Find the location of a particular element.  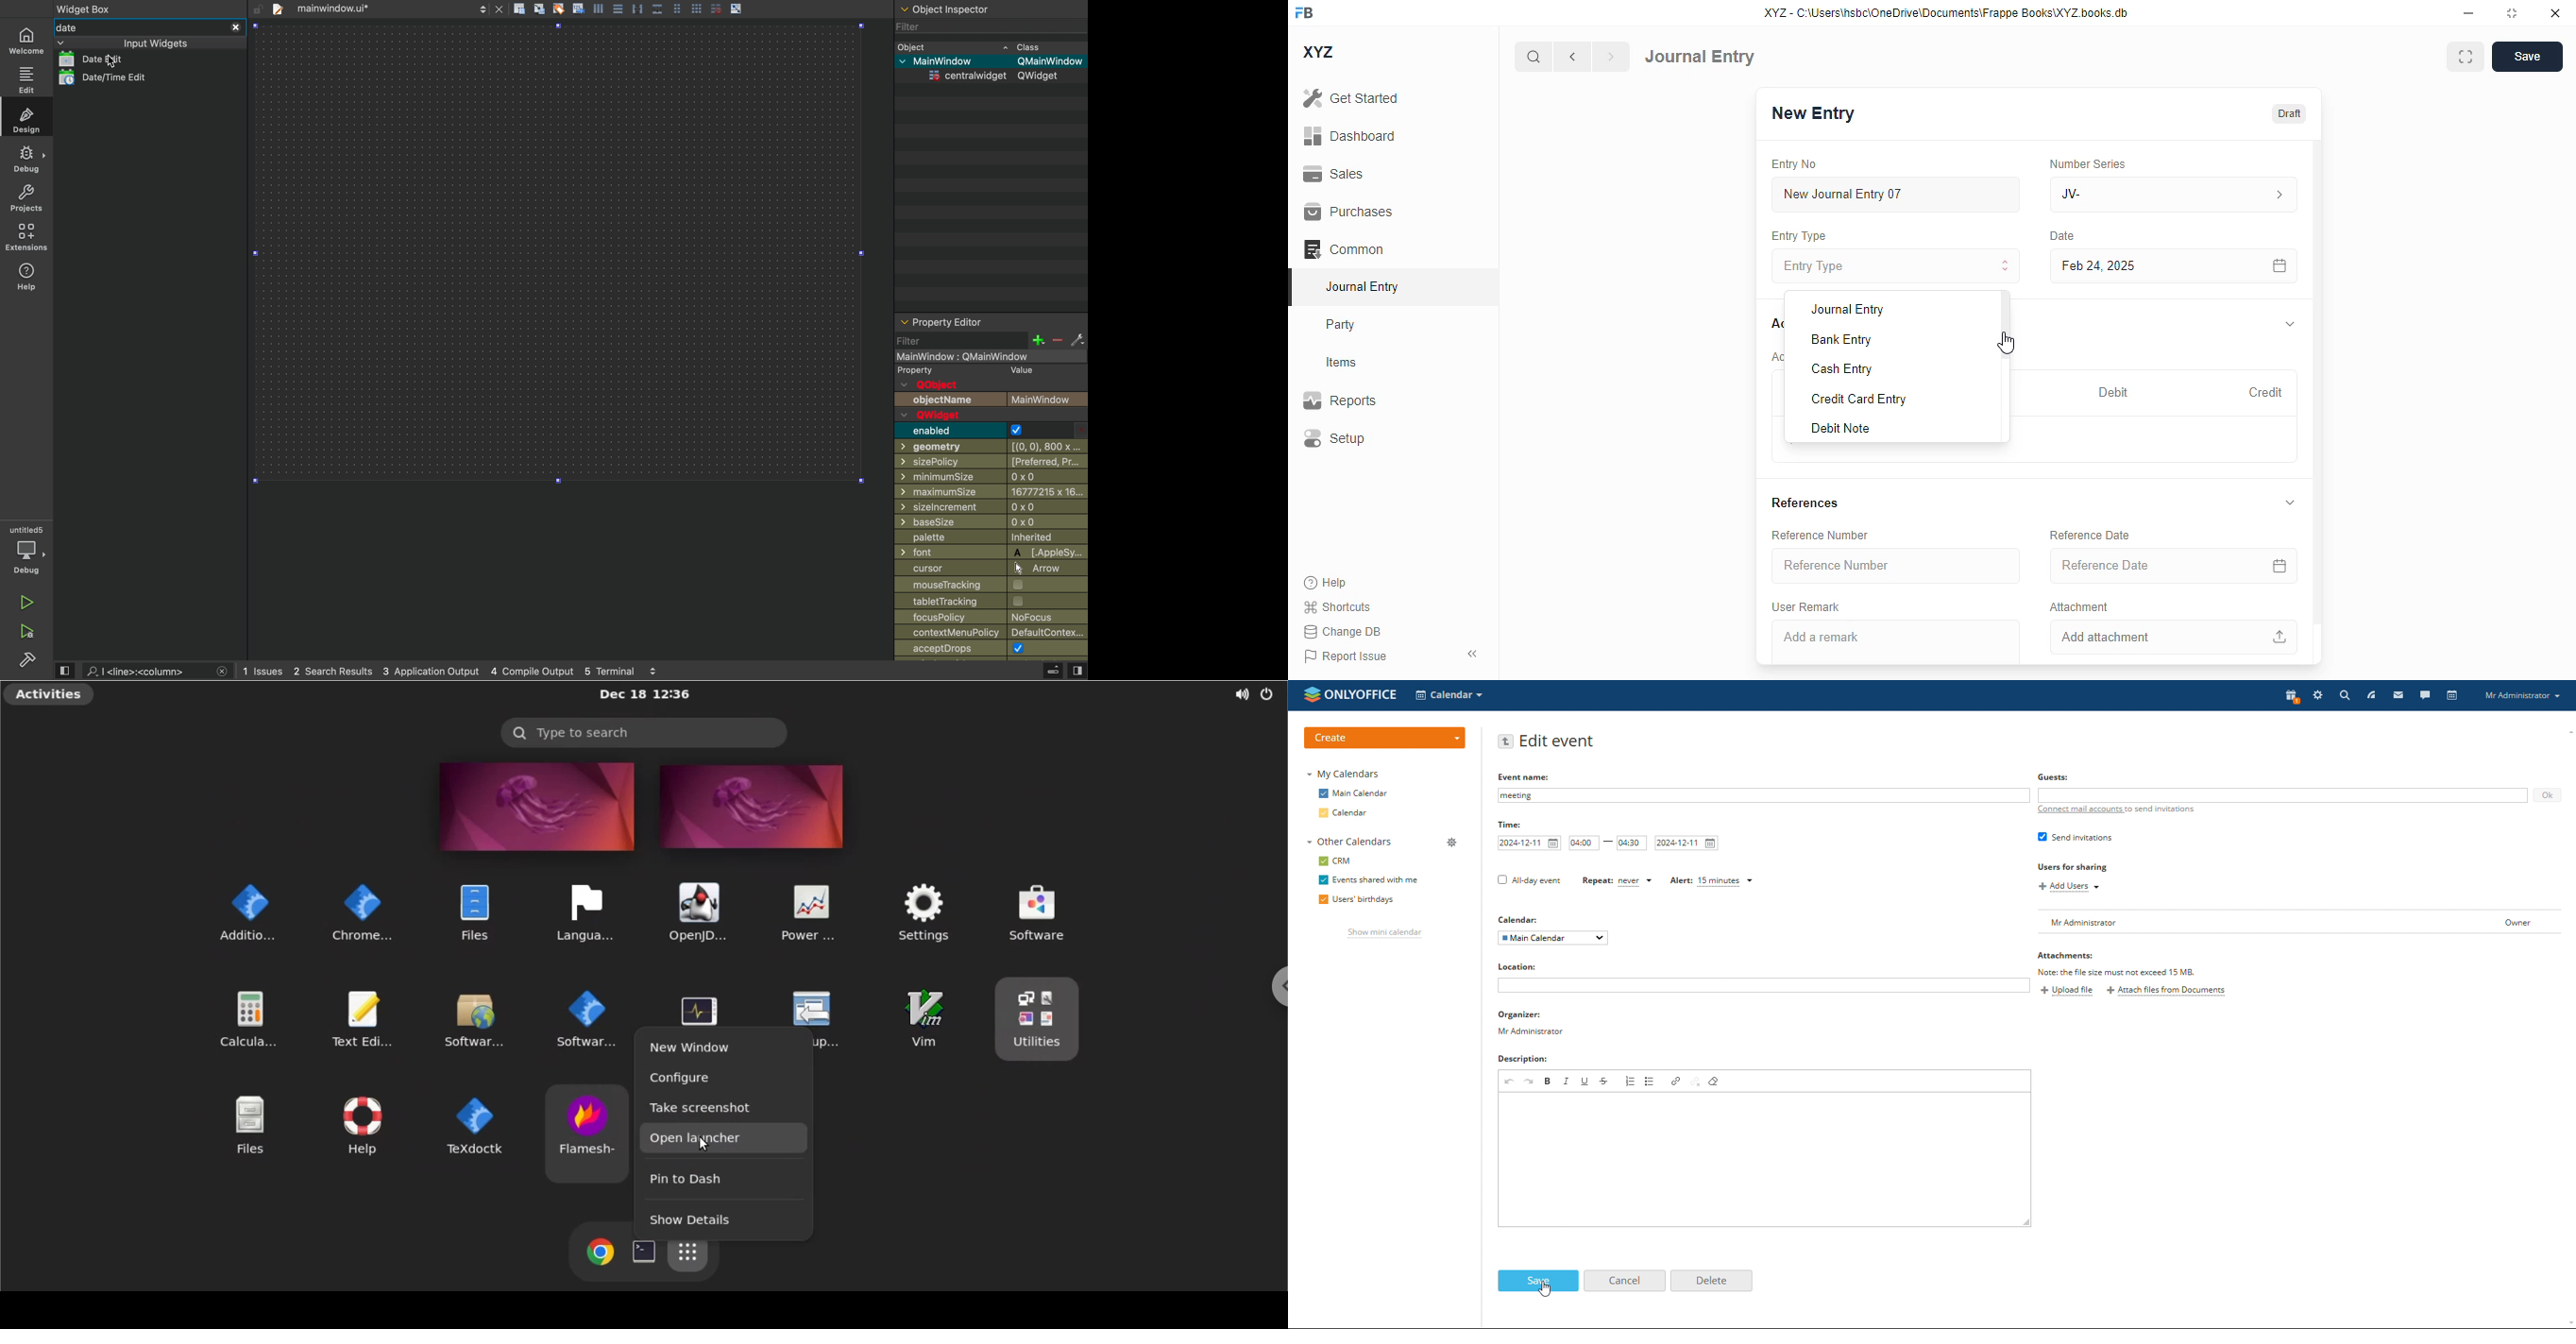

help is located at coordinates (1326, 583).